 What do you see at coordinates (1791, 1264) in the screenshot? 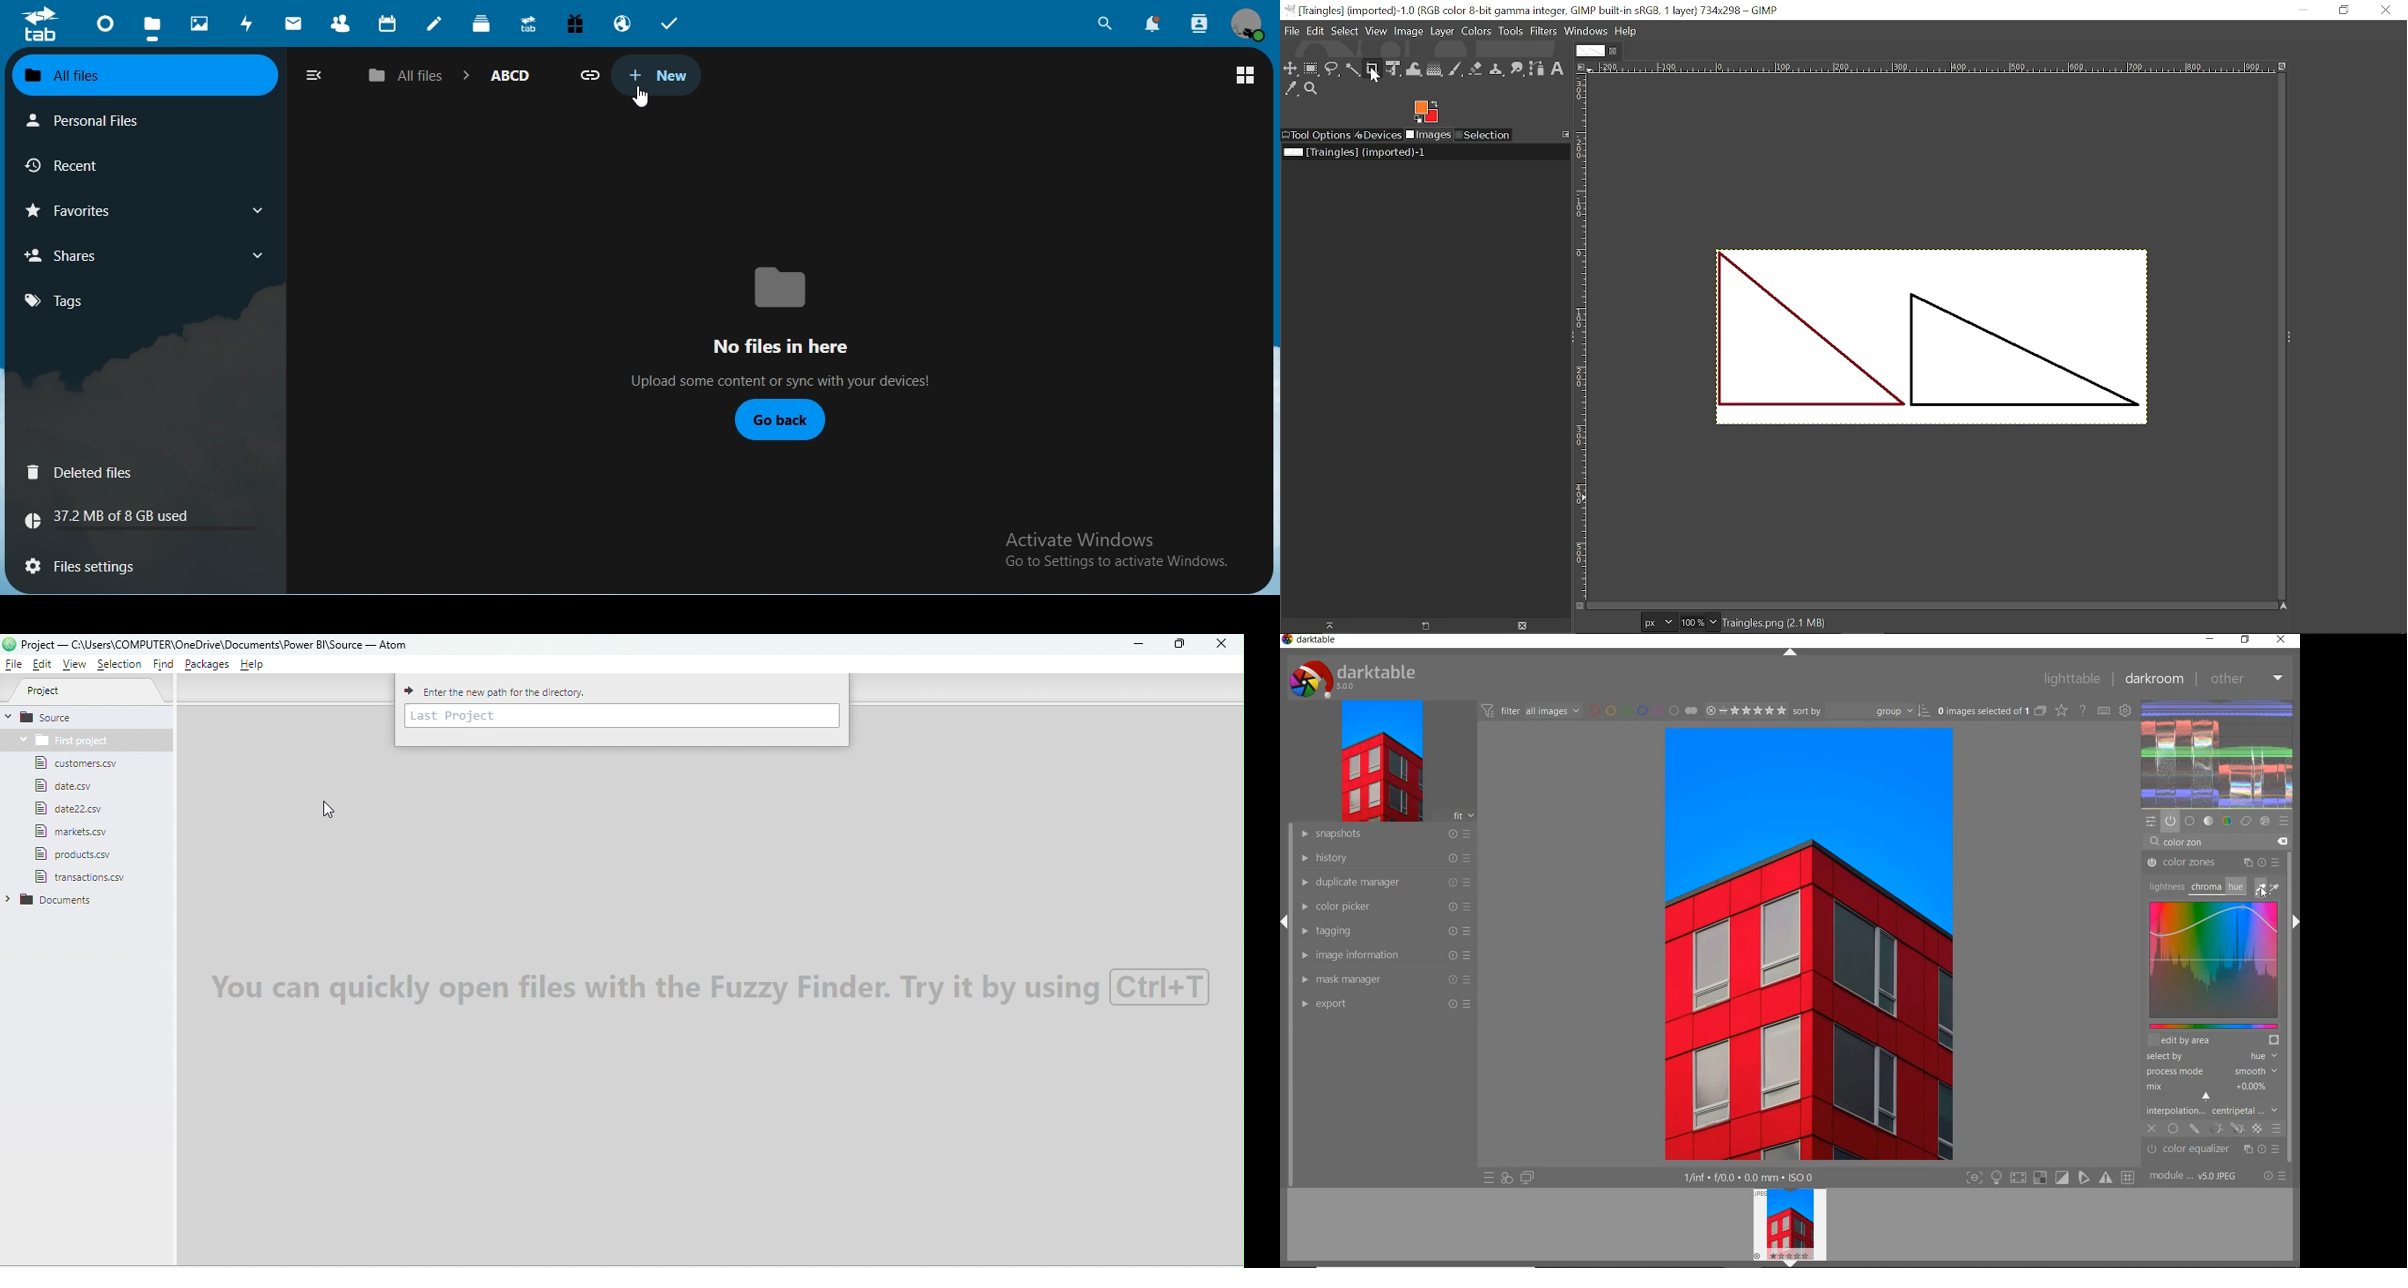
I see `expand/collapse` at bounding box center [1791, 1264].